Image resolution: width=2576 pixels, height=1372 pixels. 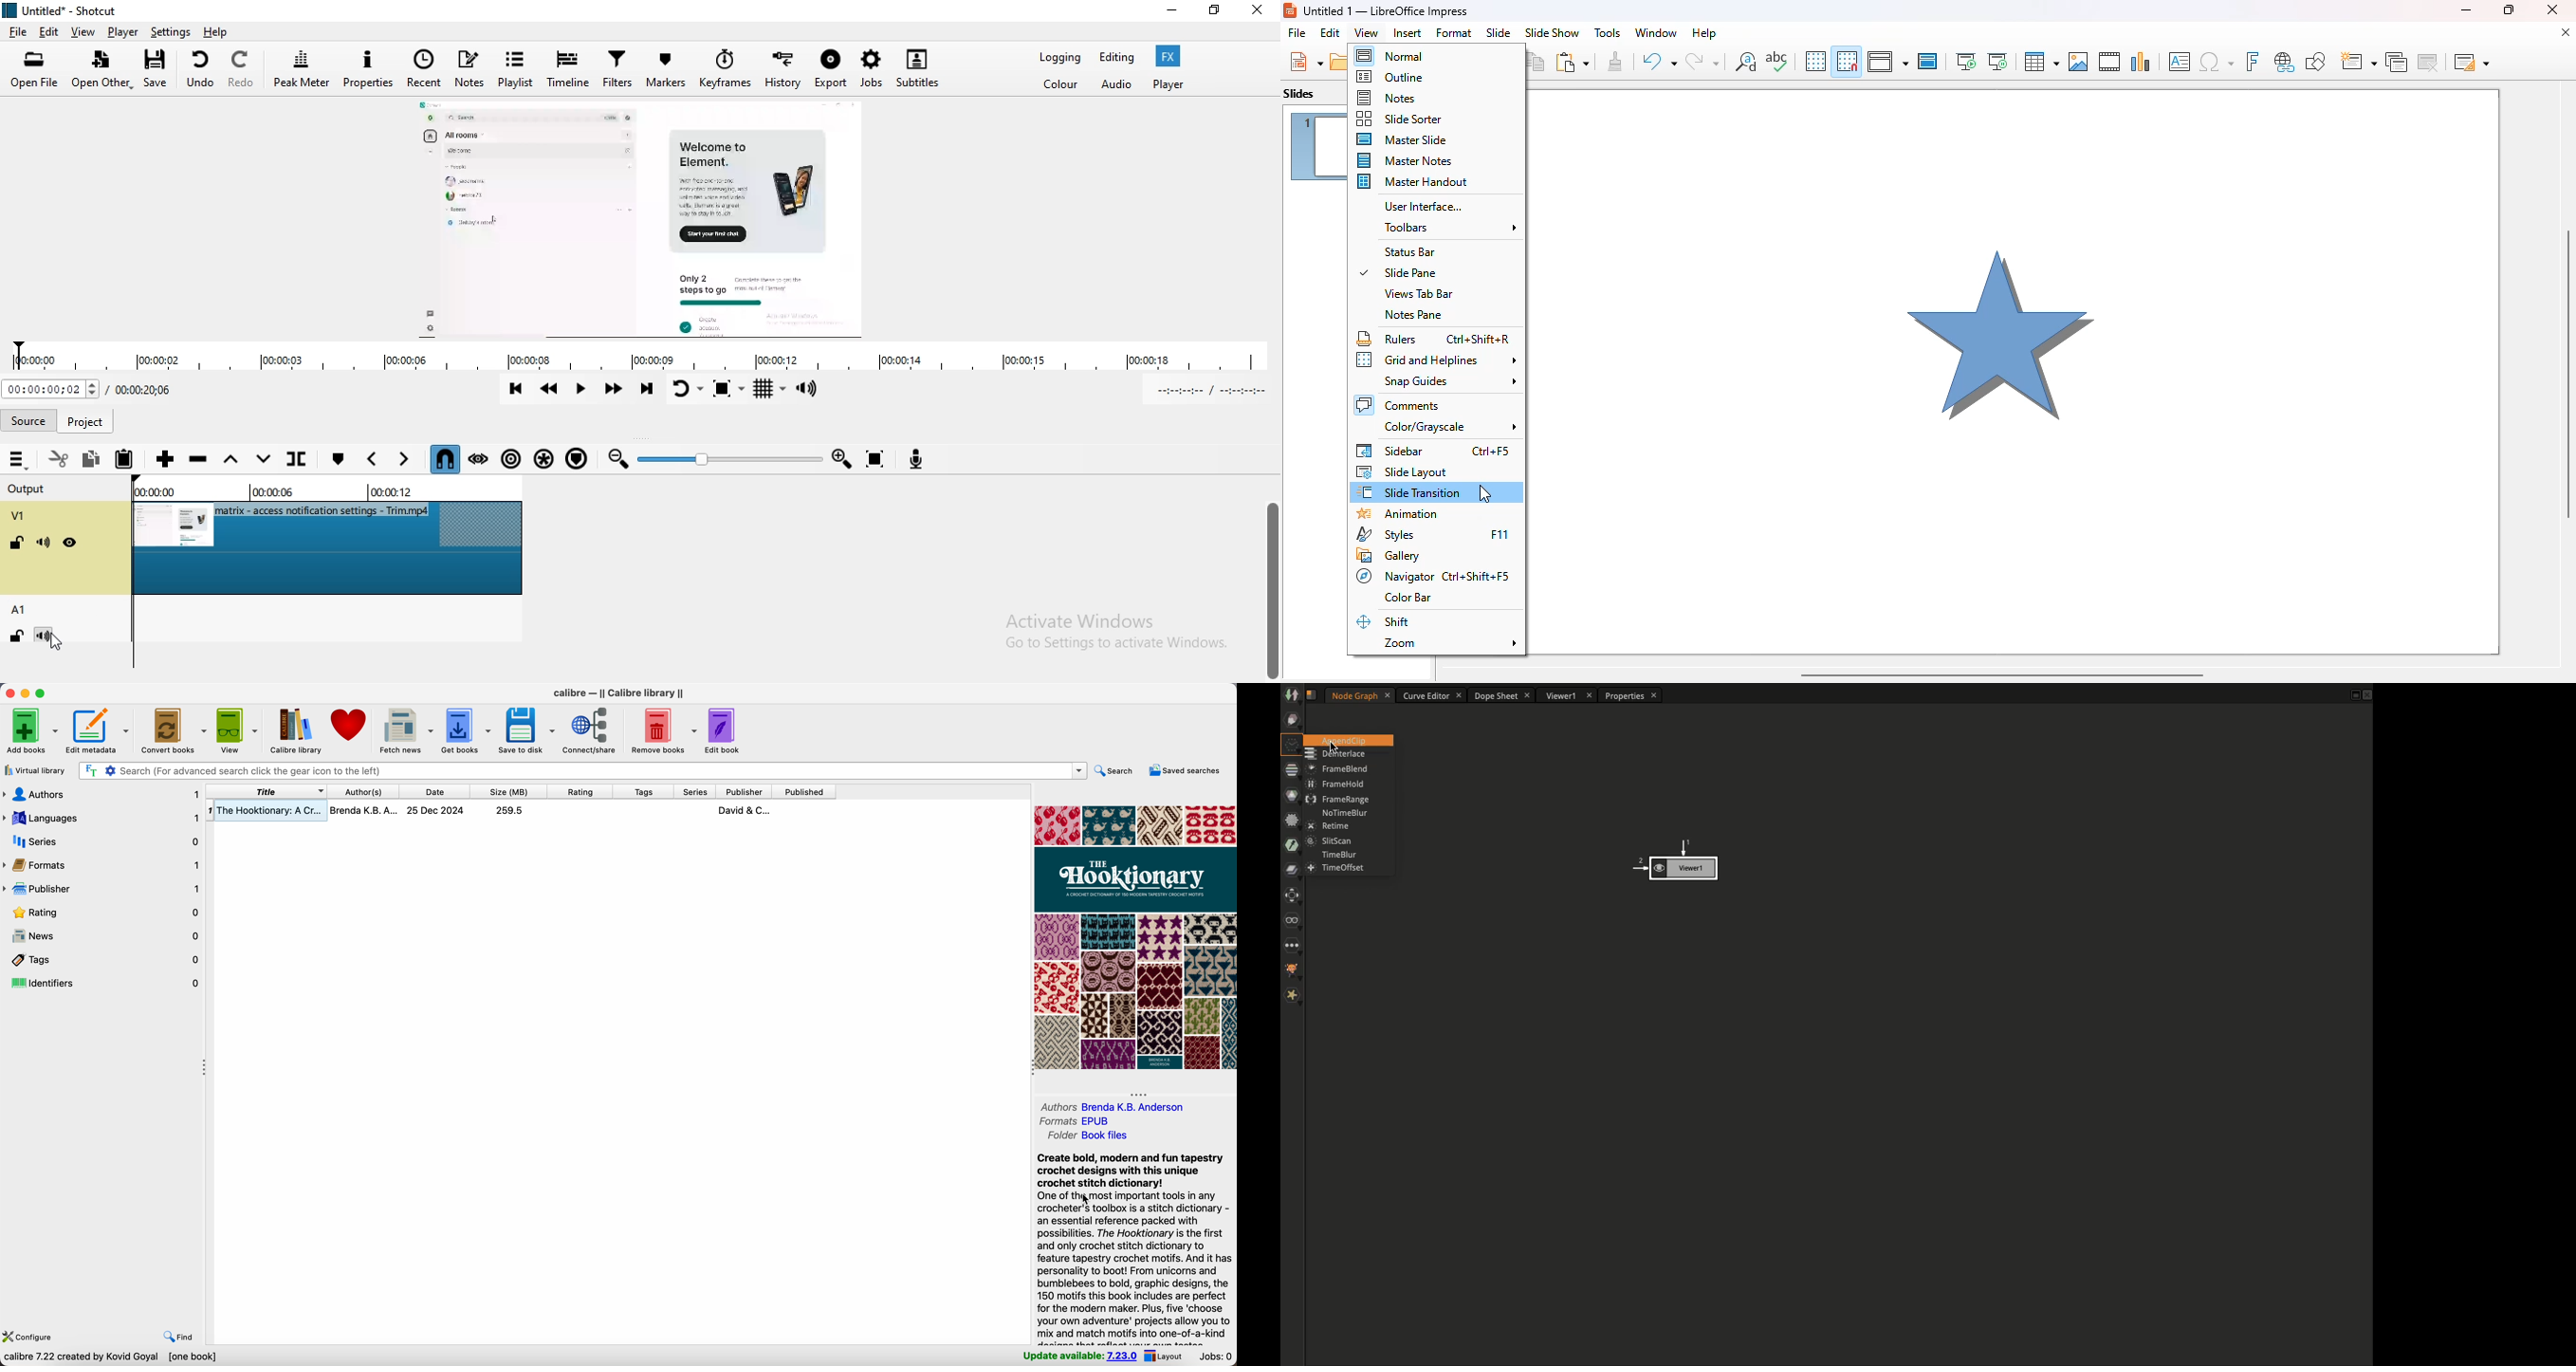 What do you see at coordinates (1399, 118) in the screenshot?
I see `slide sorter` at bounding box center [1399, 118].